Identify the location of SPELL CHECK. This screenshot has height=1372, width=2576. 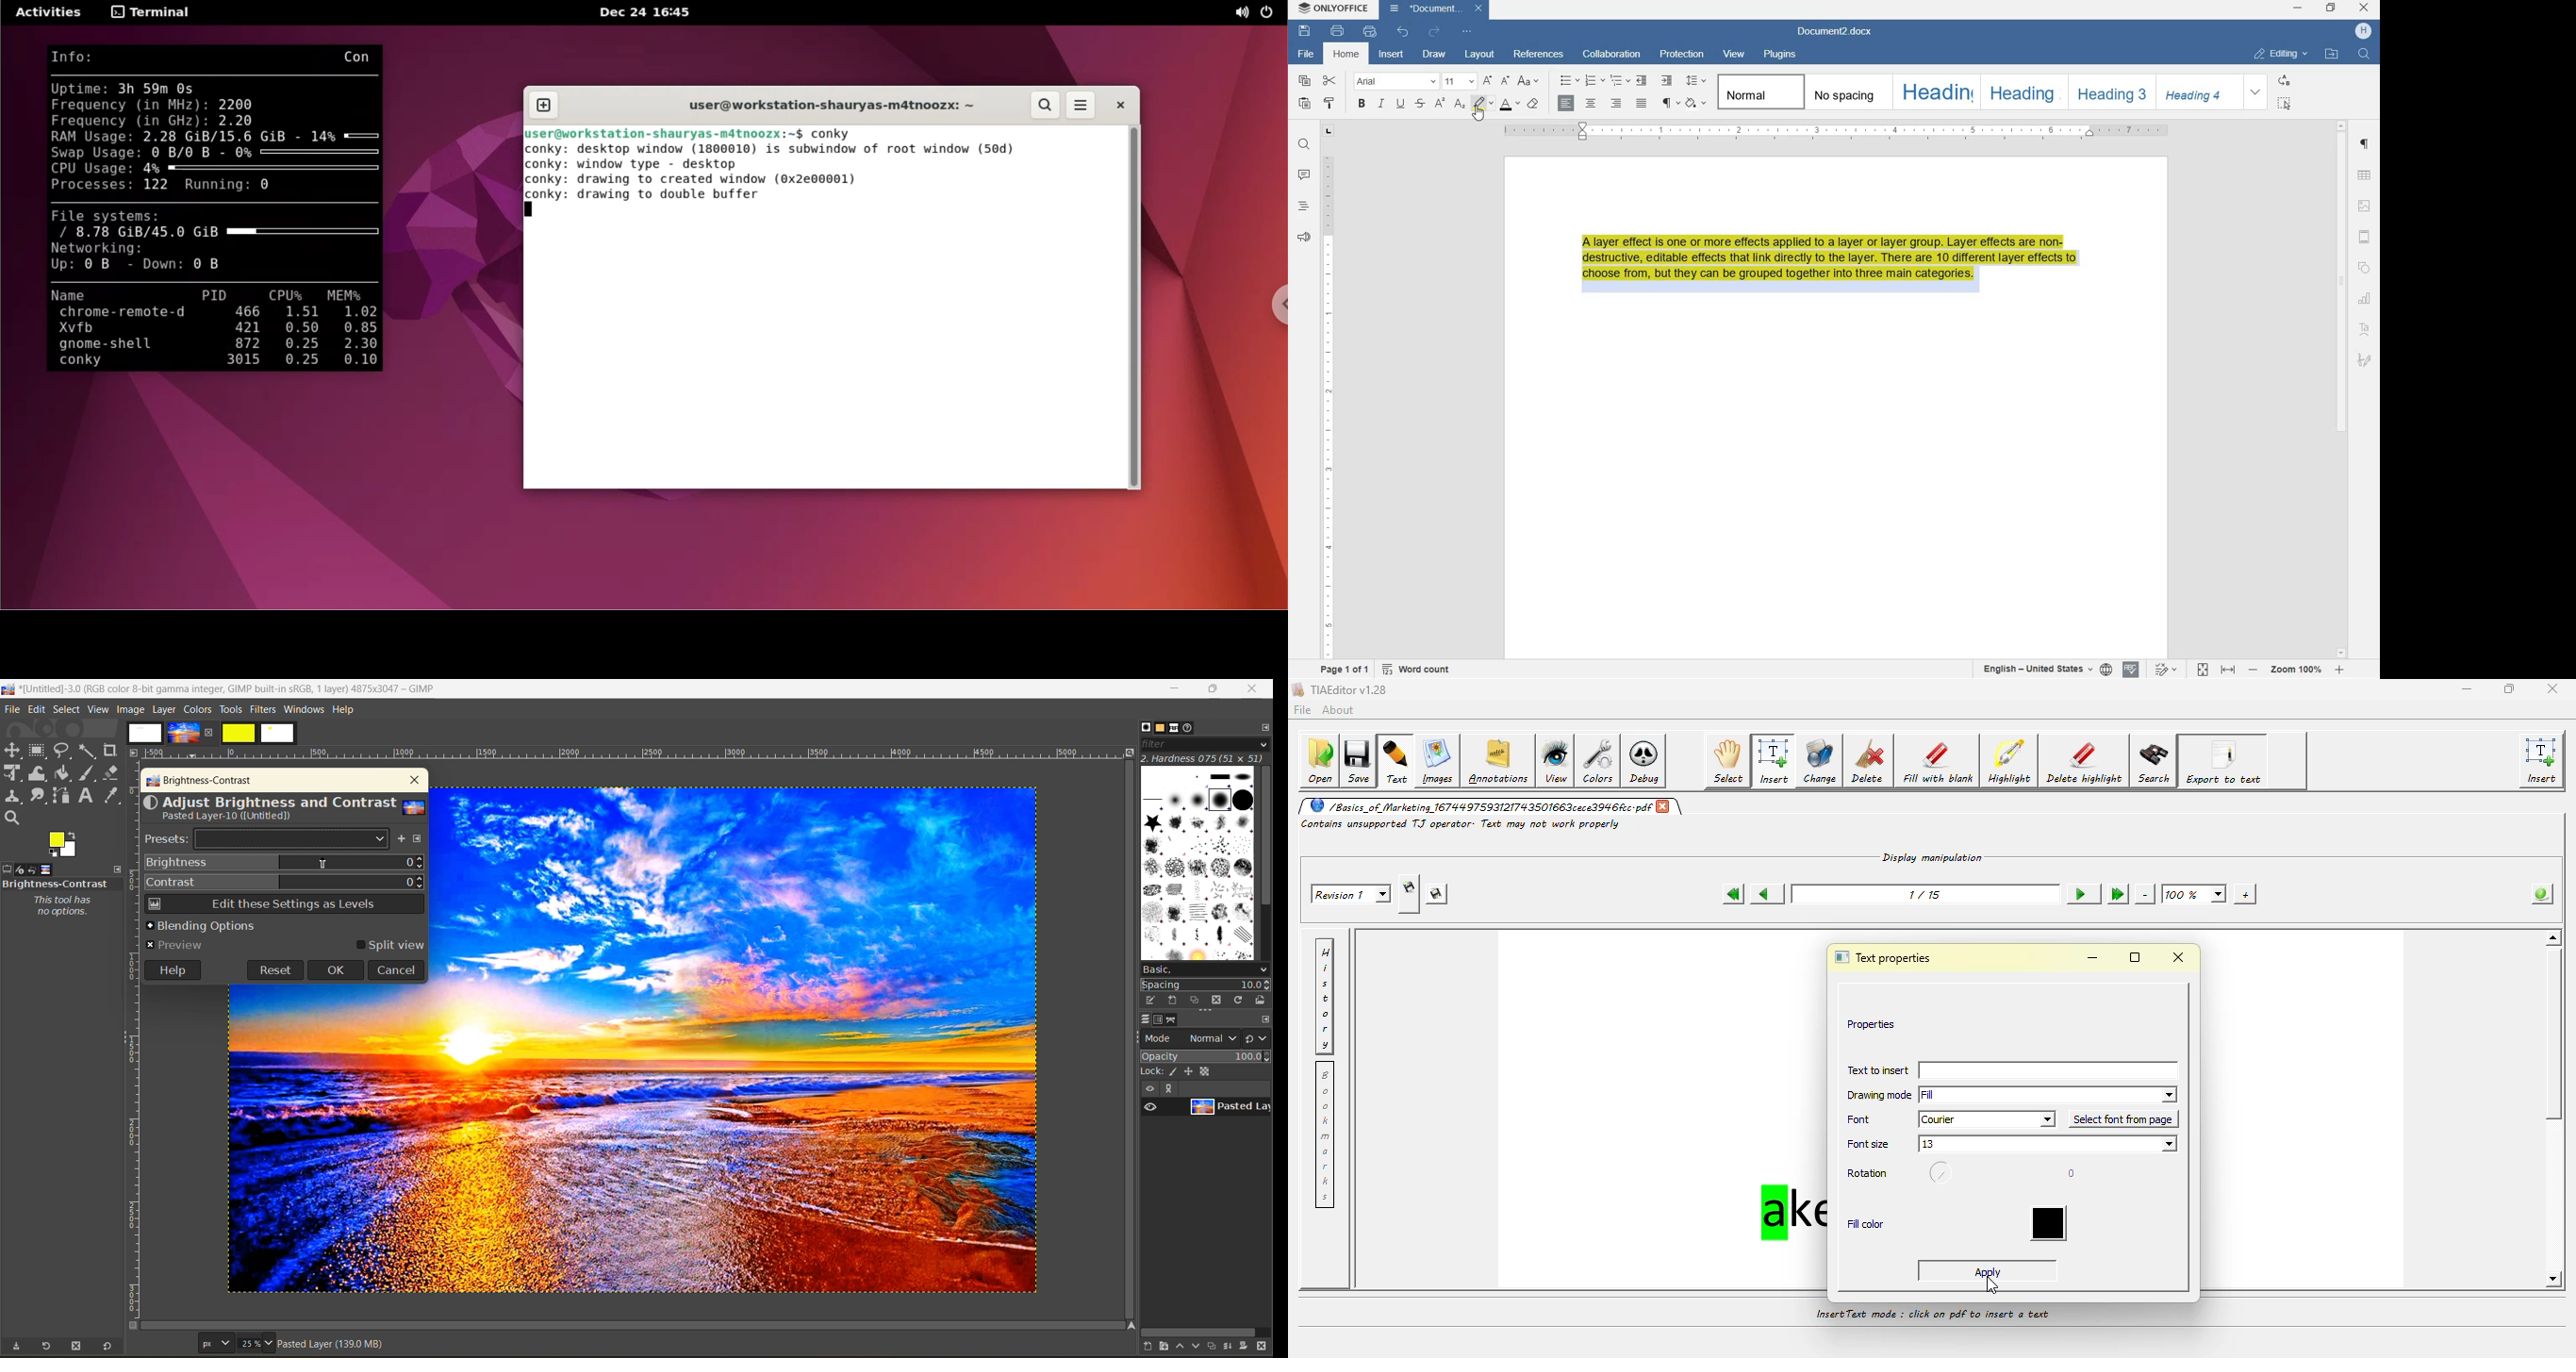
(2130, 669).